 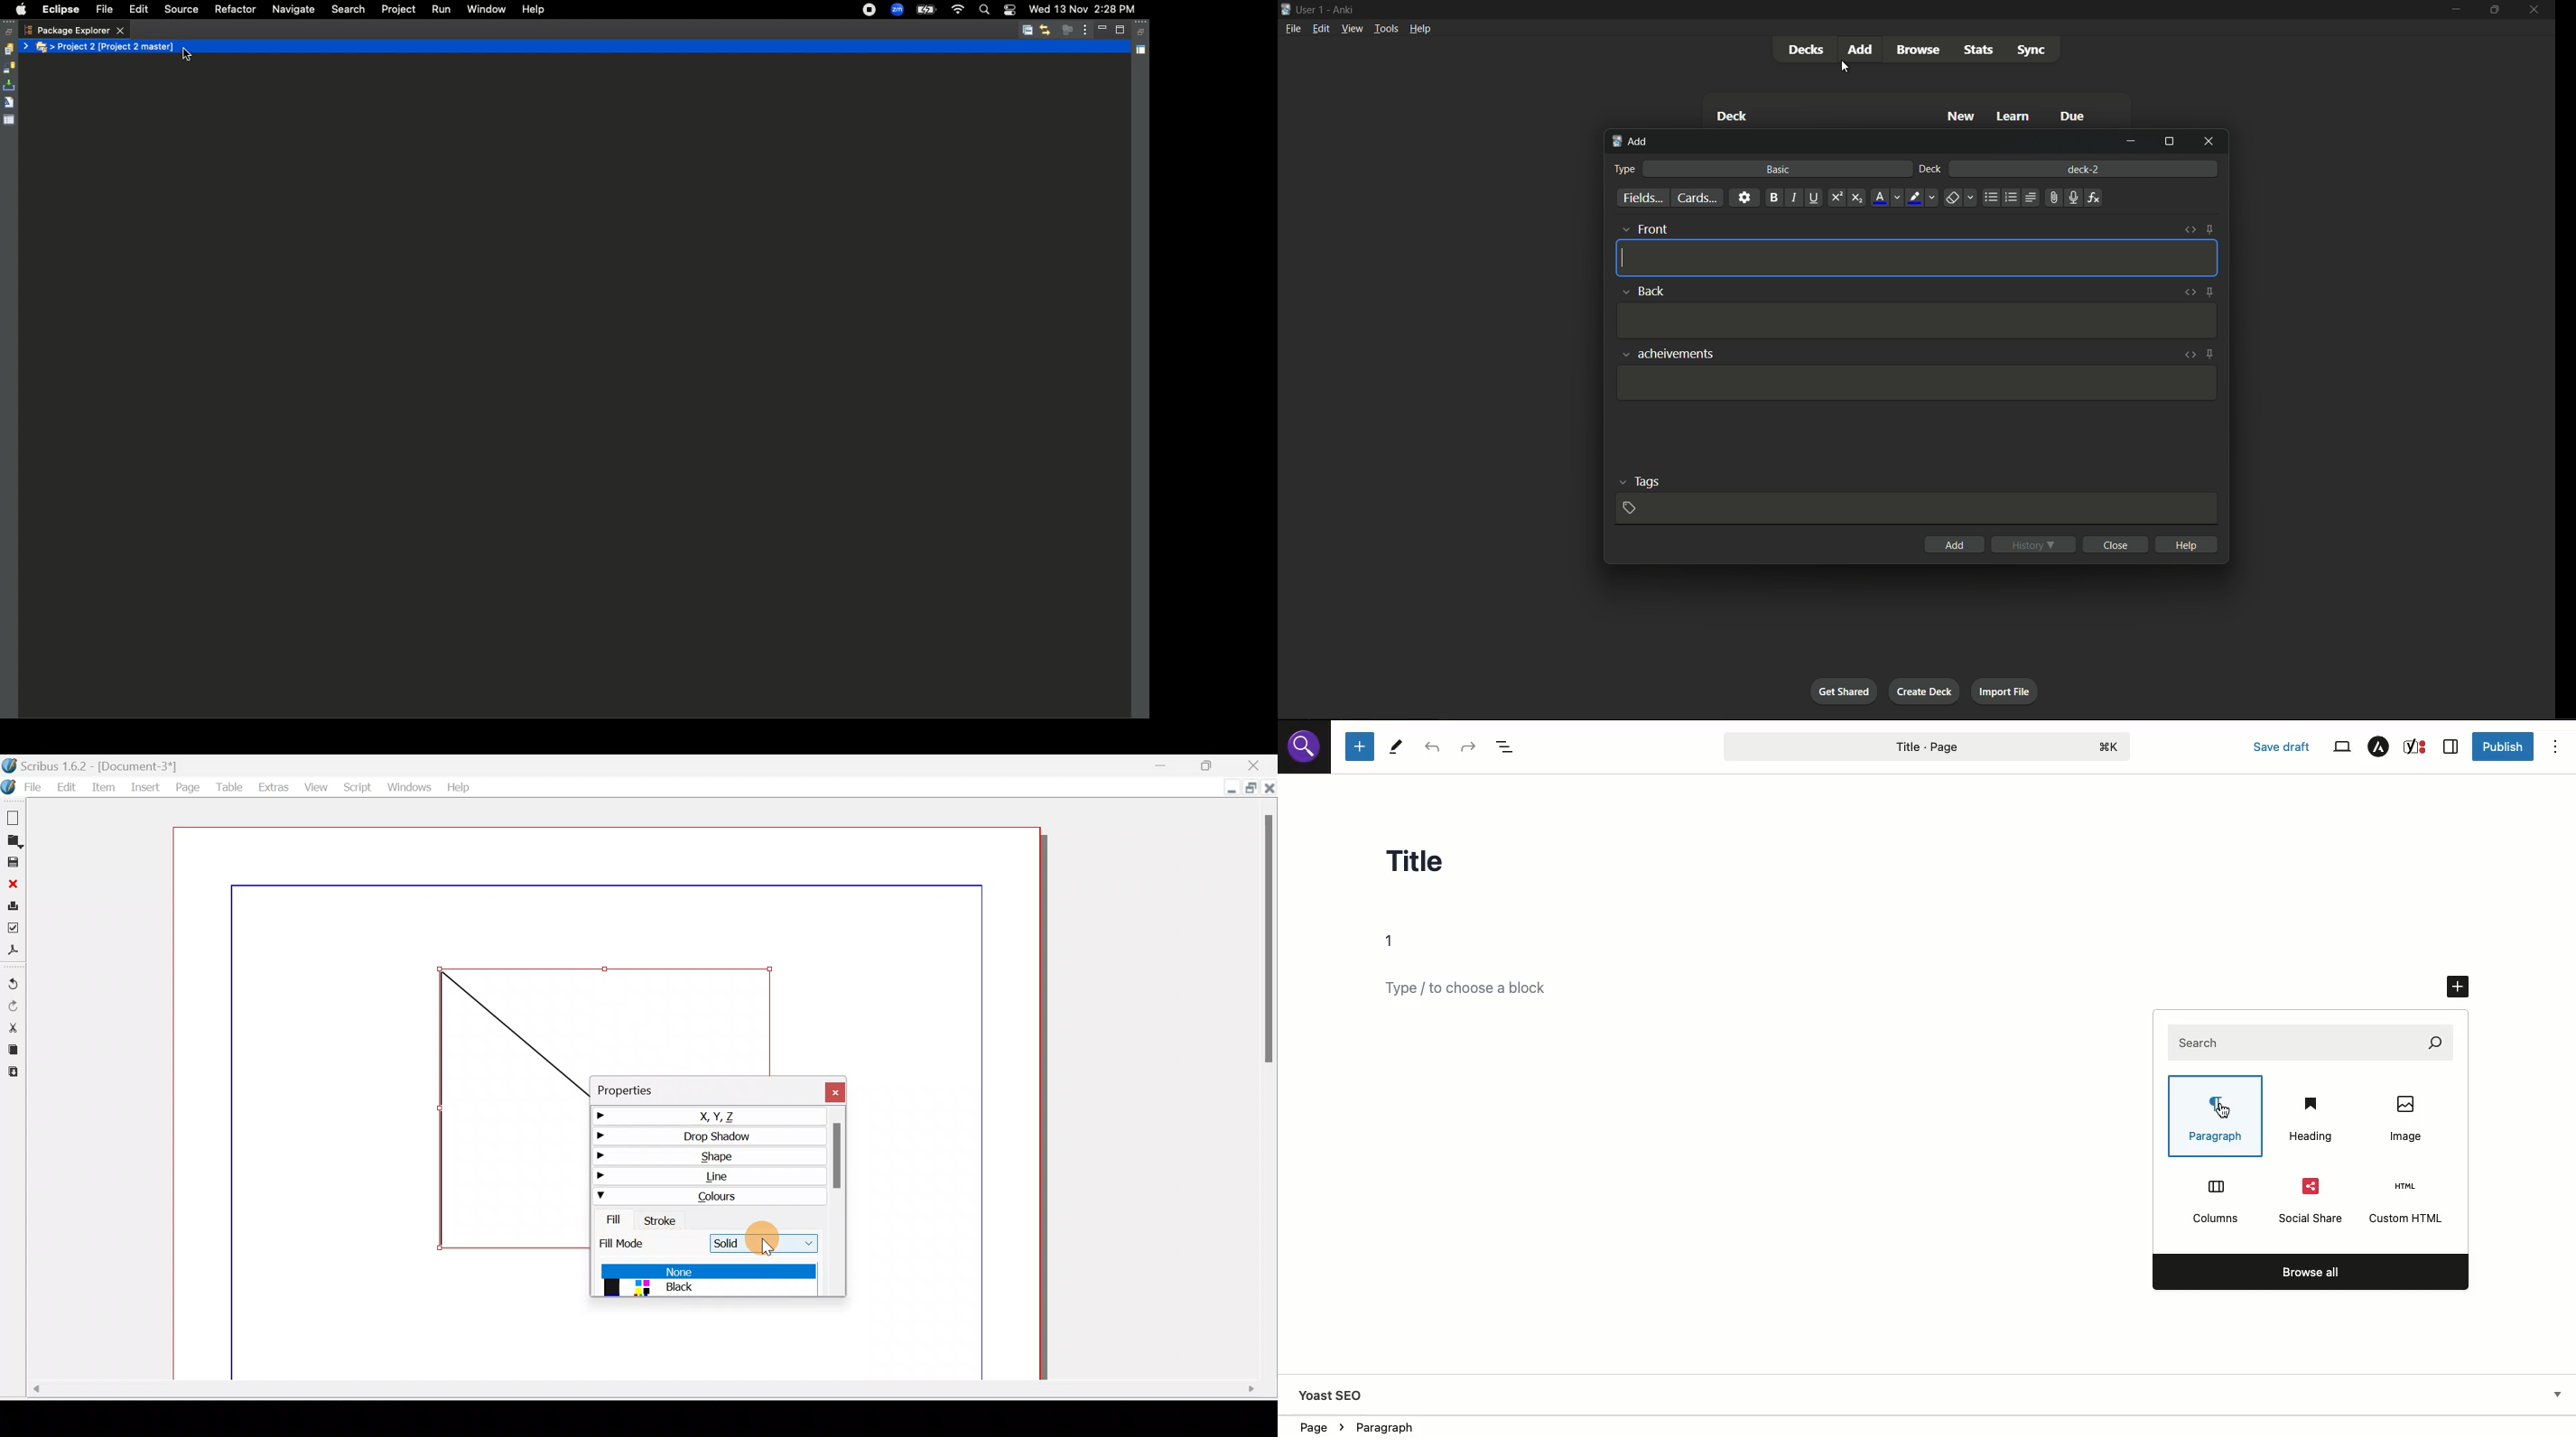 What do you see at coordinates (2219, 1117) in the screenshot?
I see `Paragraph` at bounding box center [2219, 1117].